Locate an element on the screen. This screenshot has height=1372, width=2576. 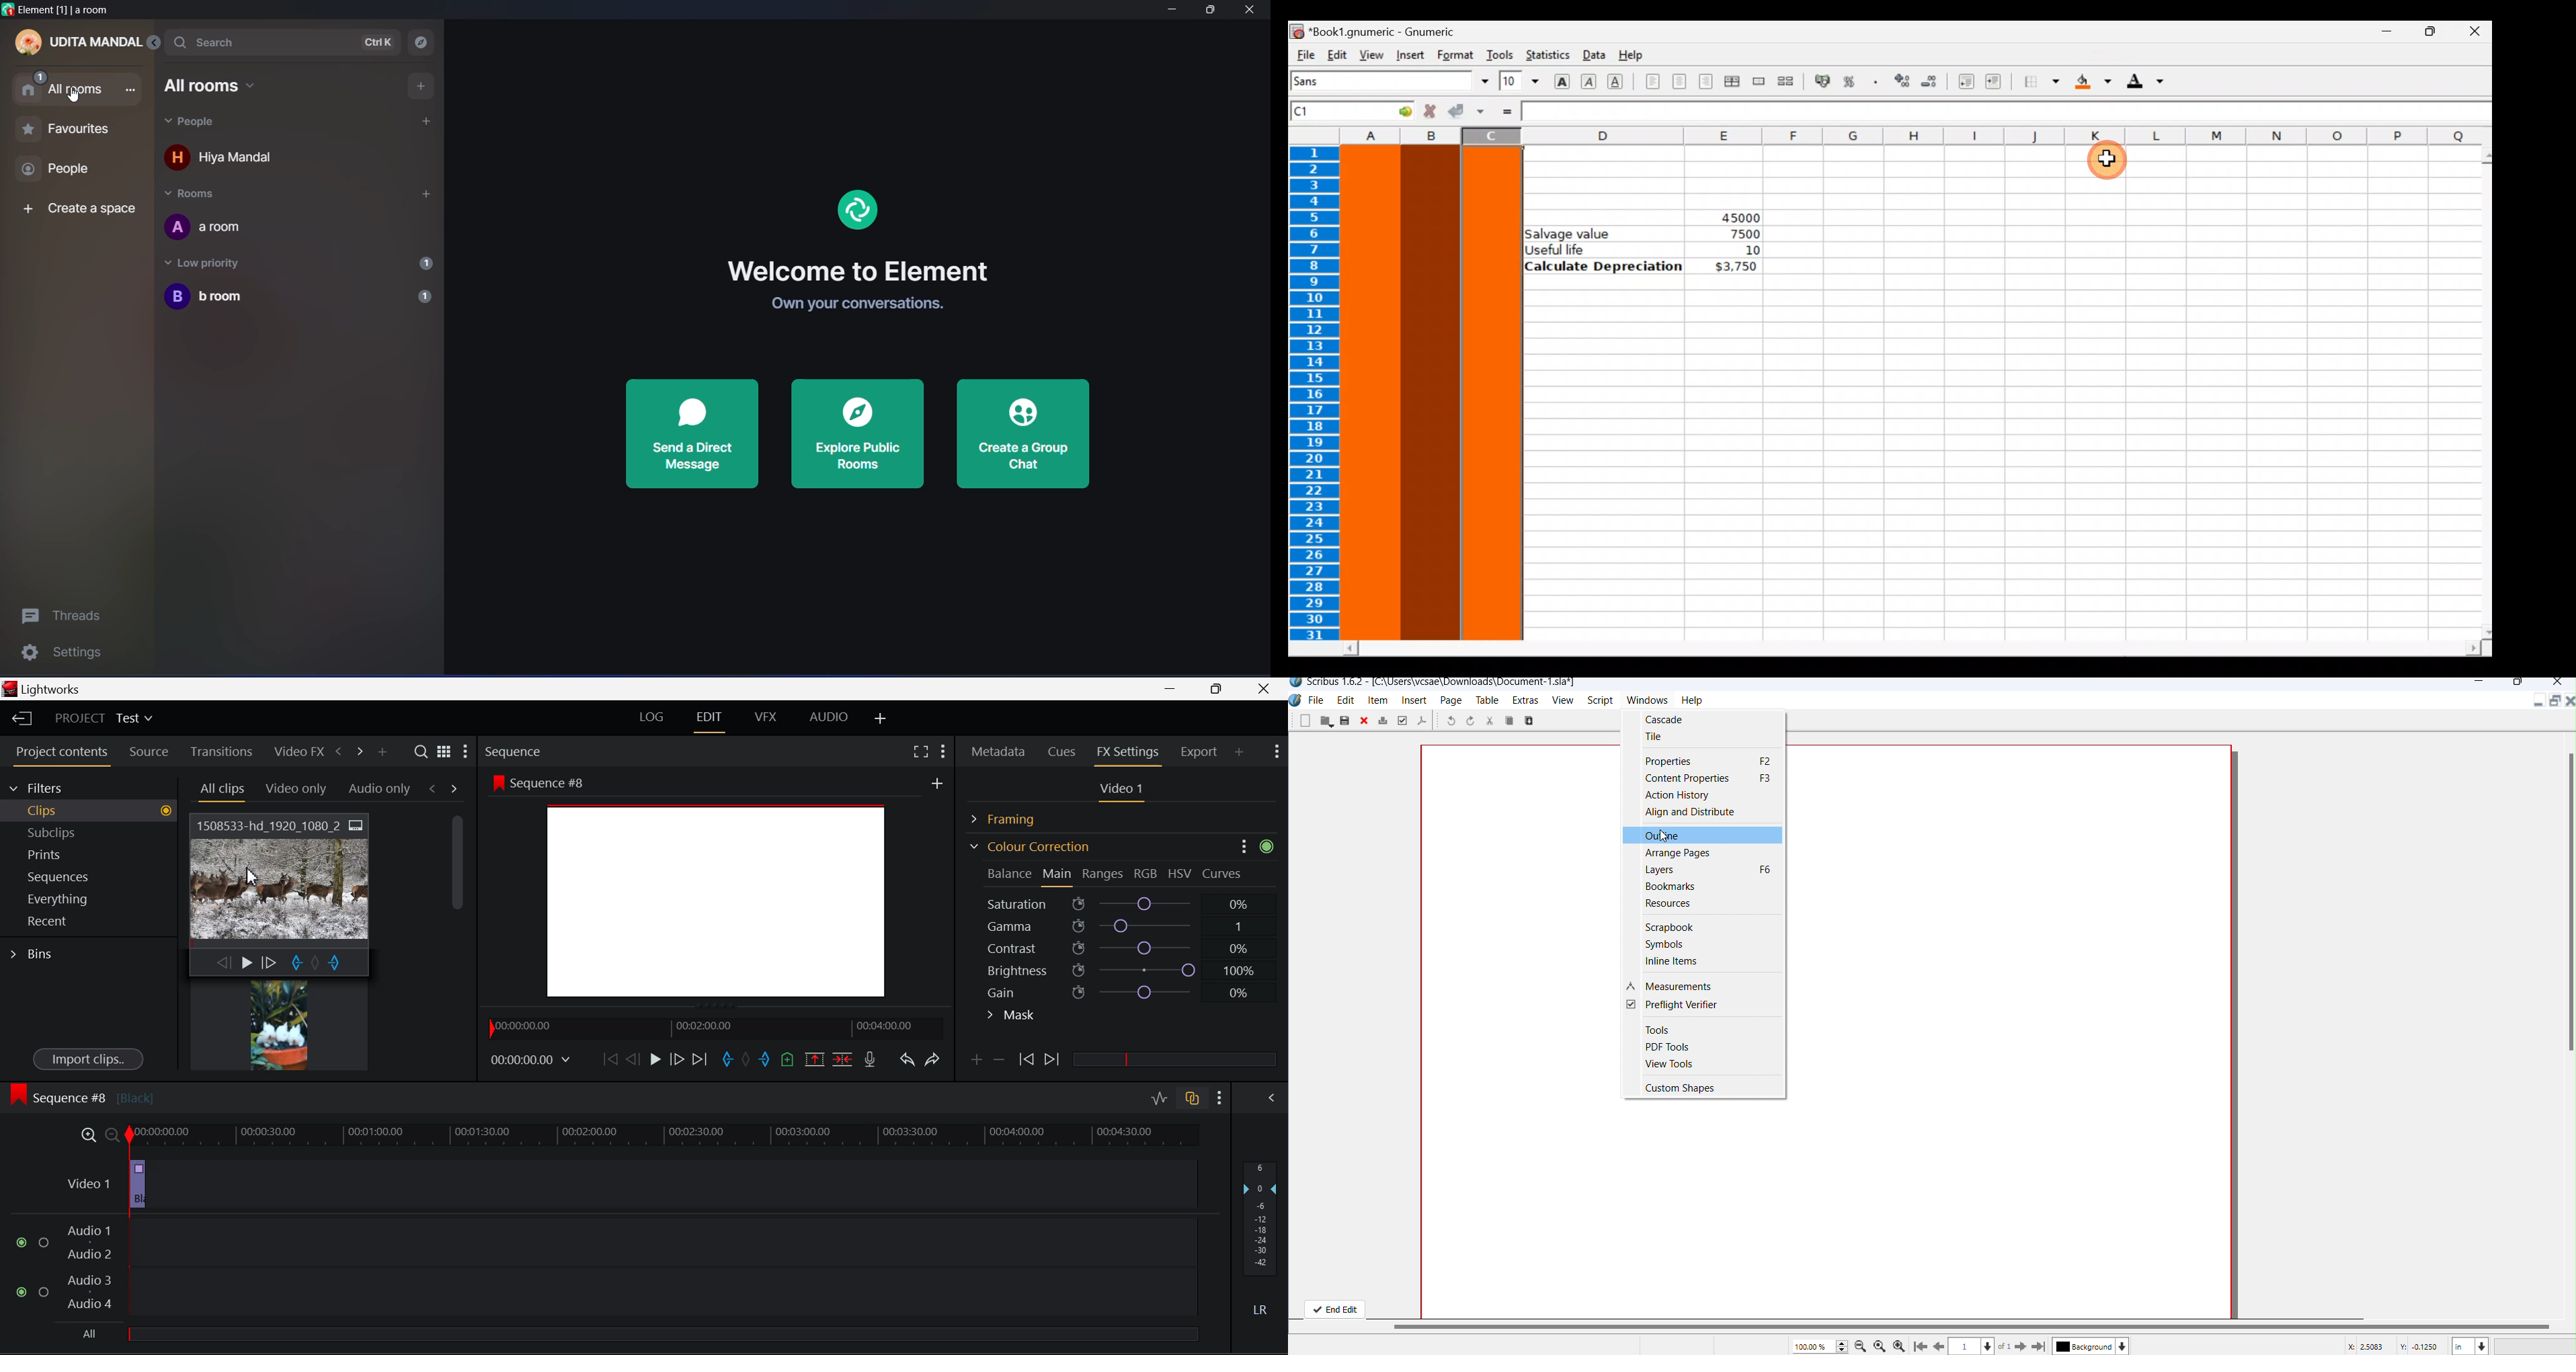
Close is located at coordinates (2559, 684).